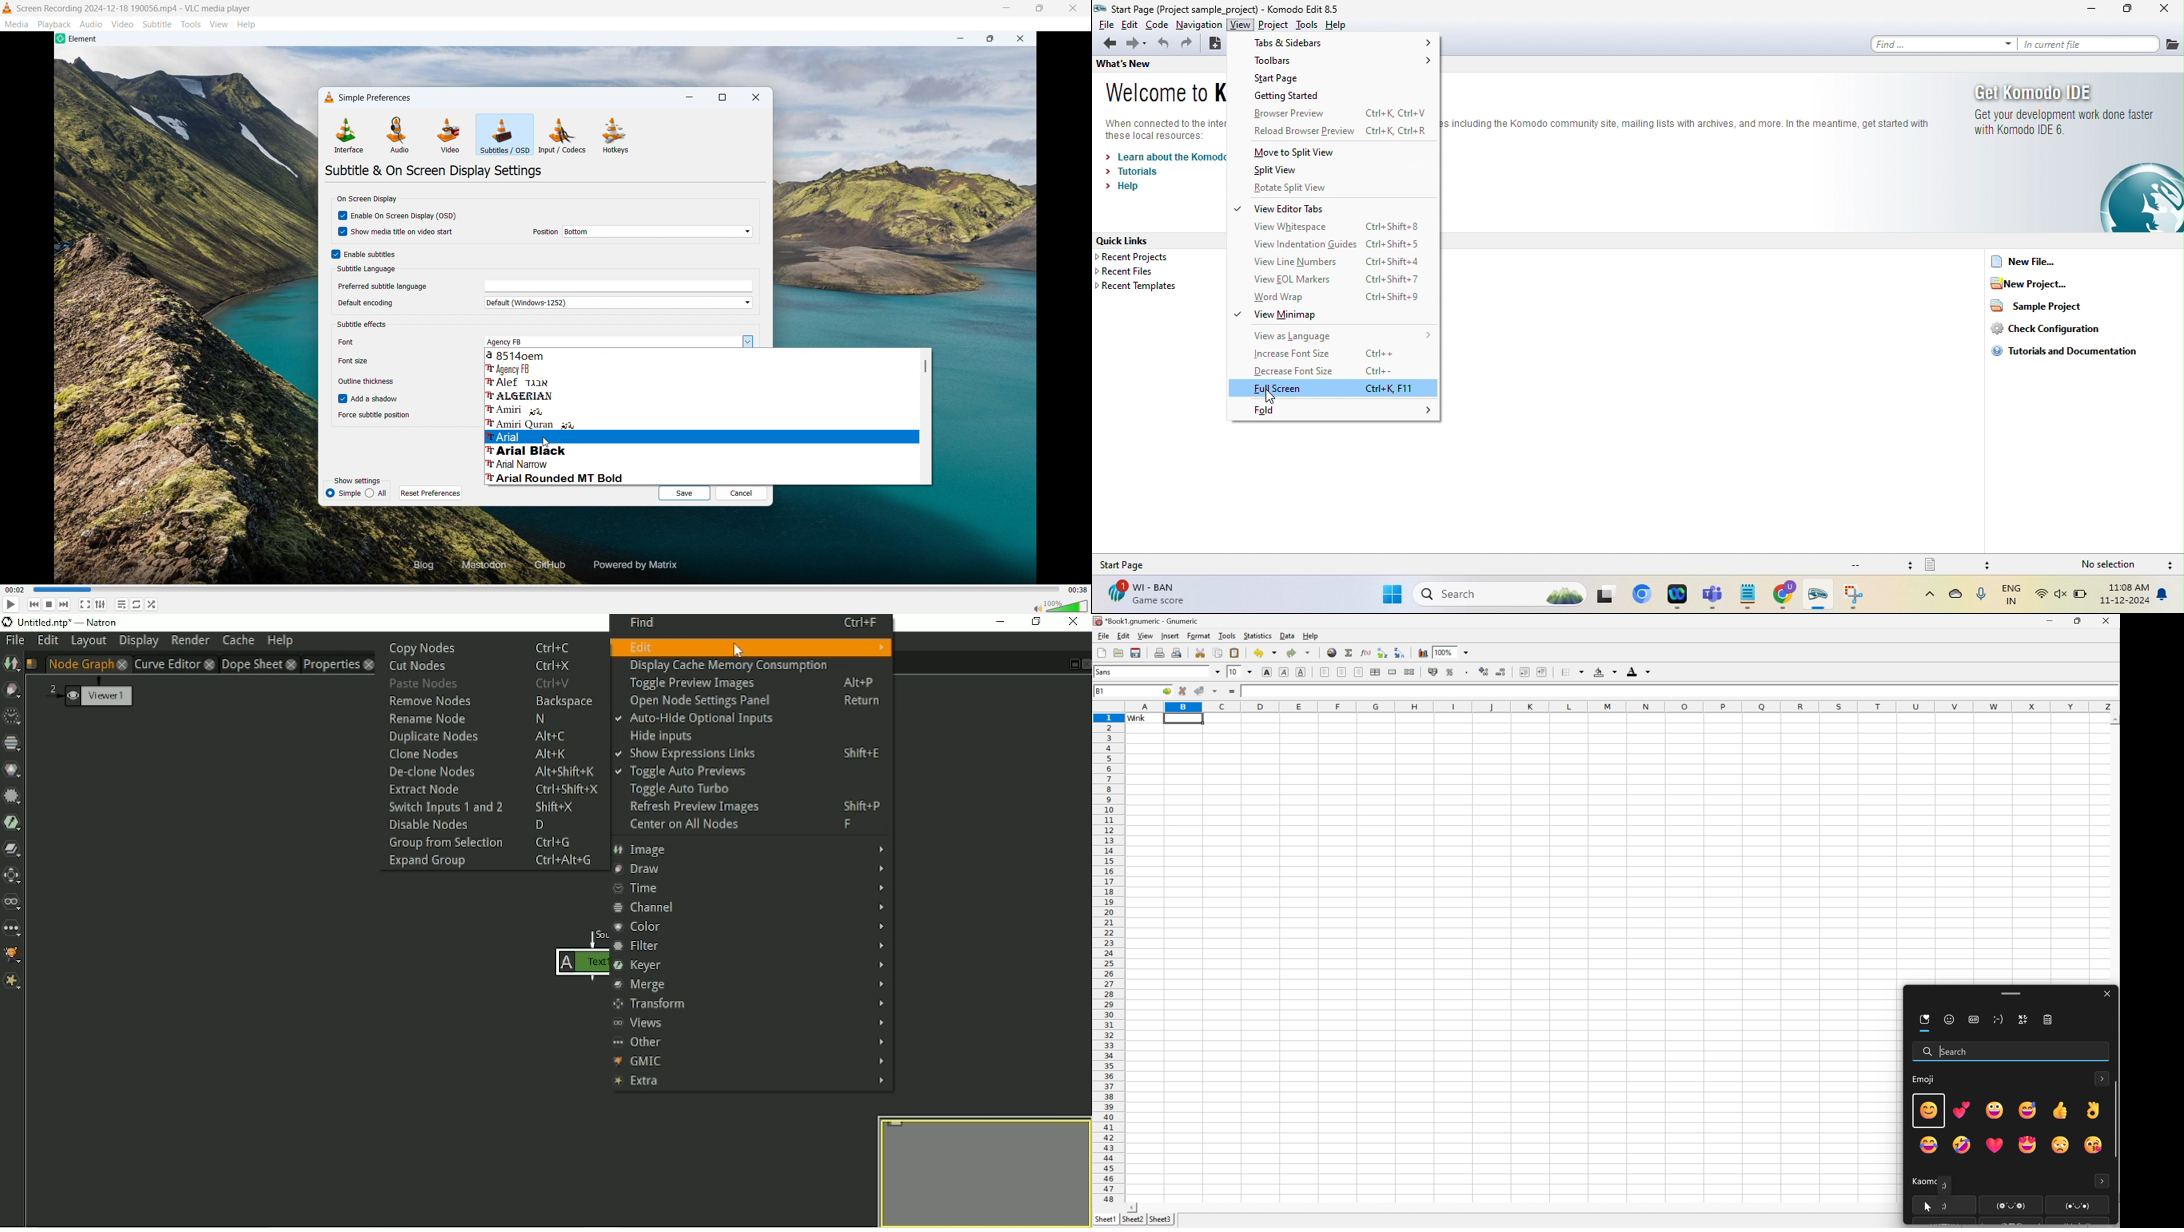  Describe the element at coordinates (1123, 637) in the screenshot. I see `edit` at that location.